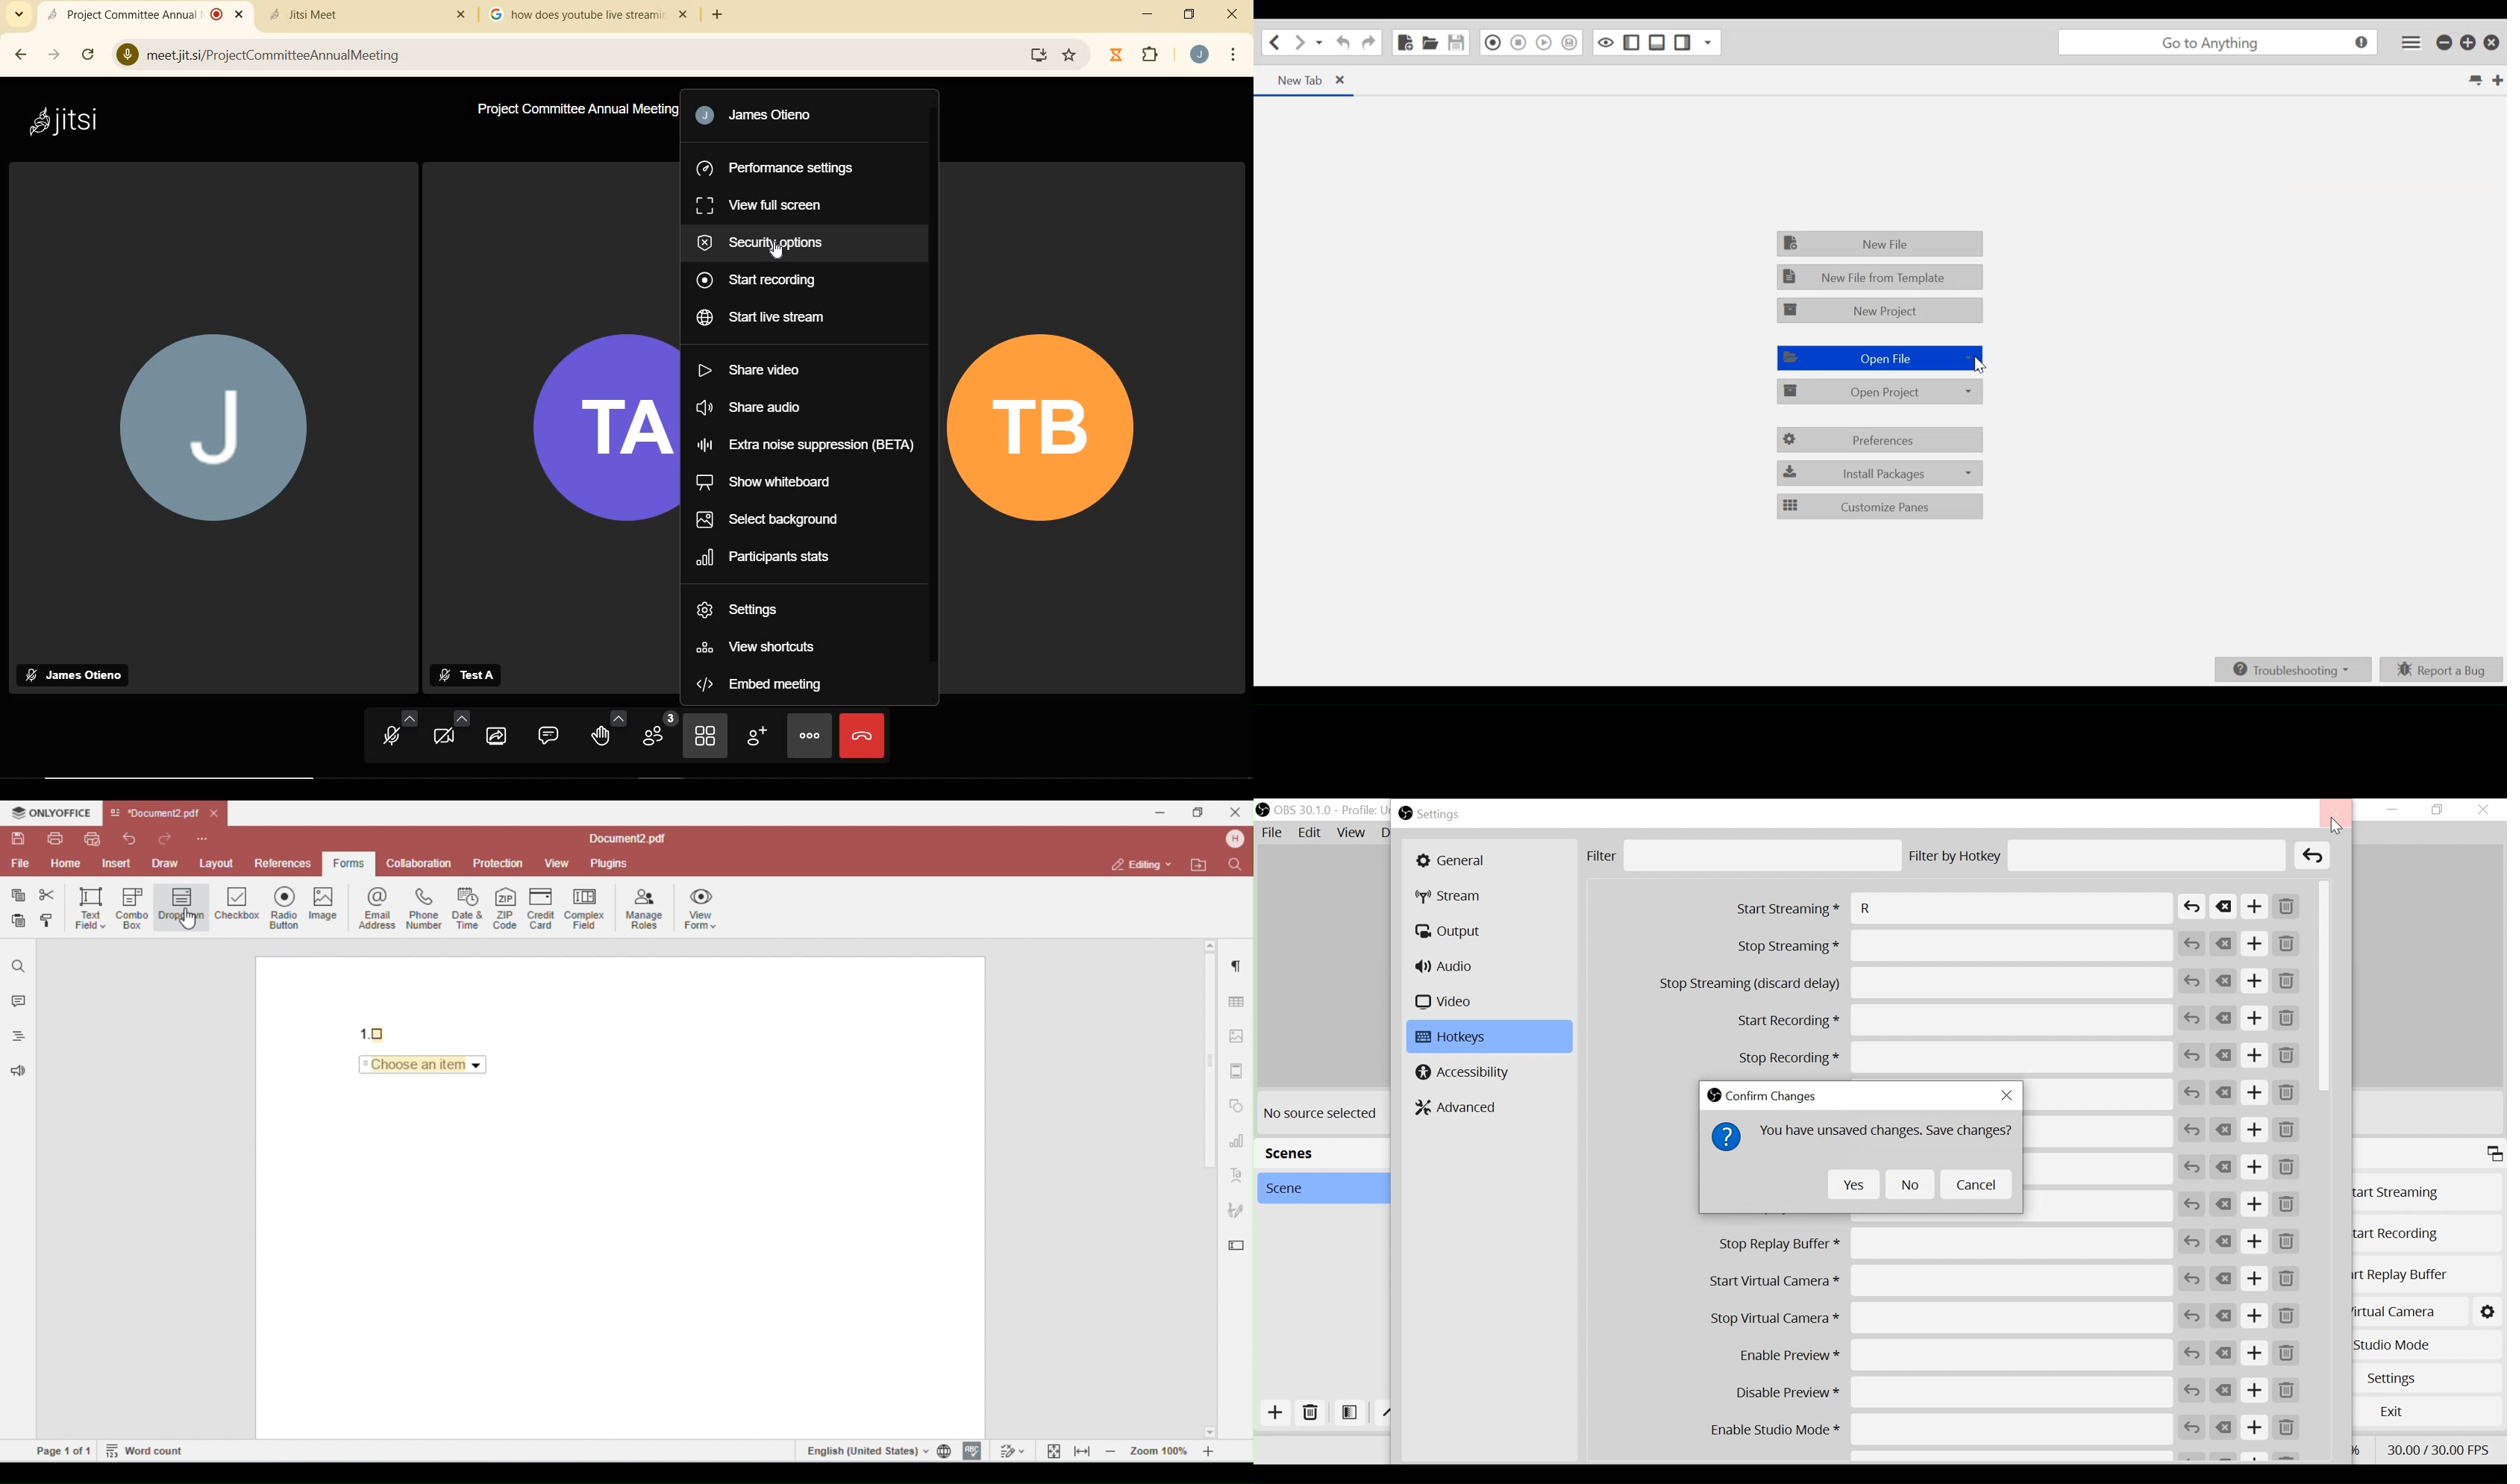 This screenshot has height=1484, width=2520. Describe the element at coordinates (1321, 1112) in the screenshot. I see `No source selected` at that location.